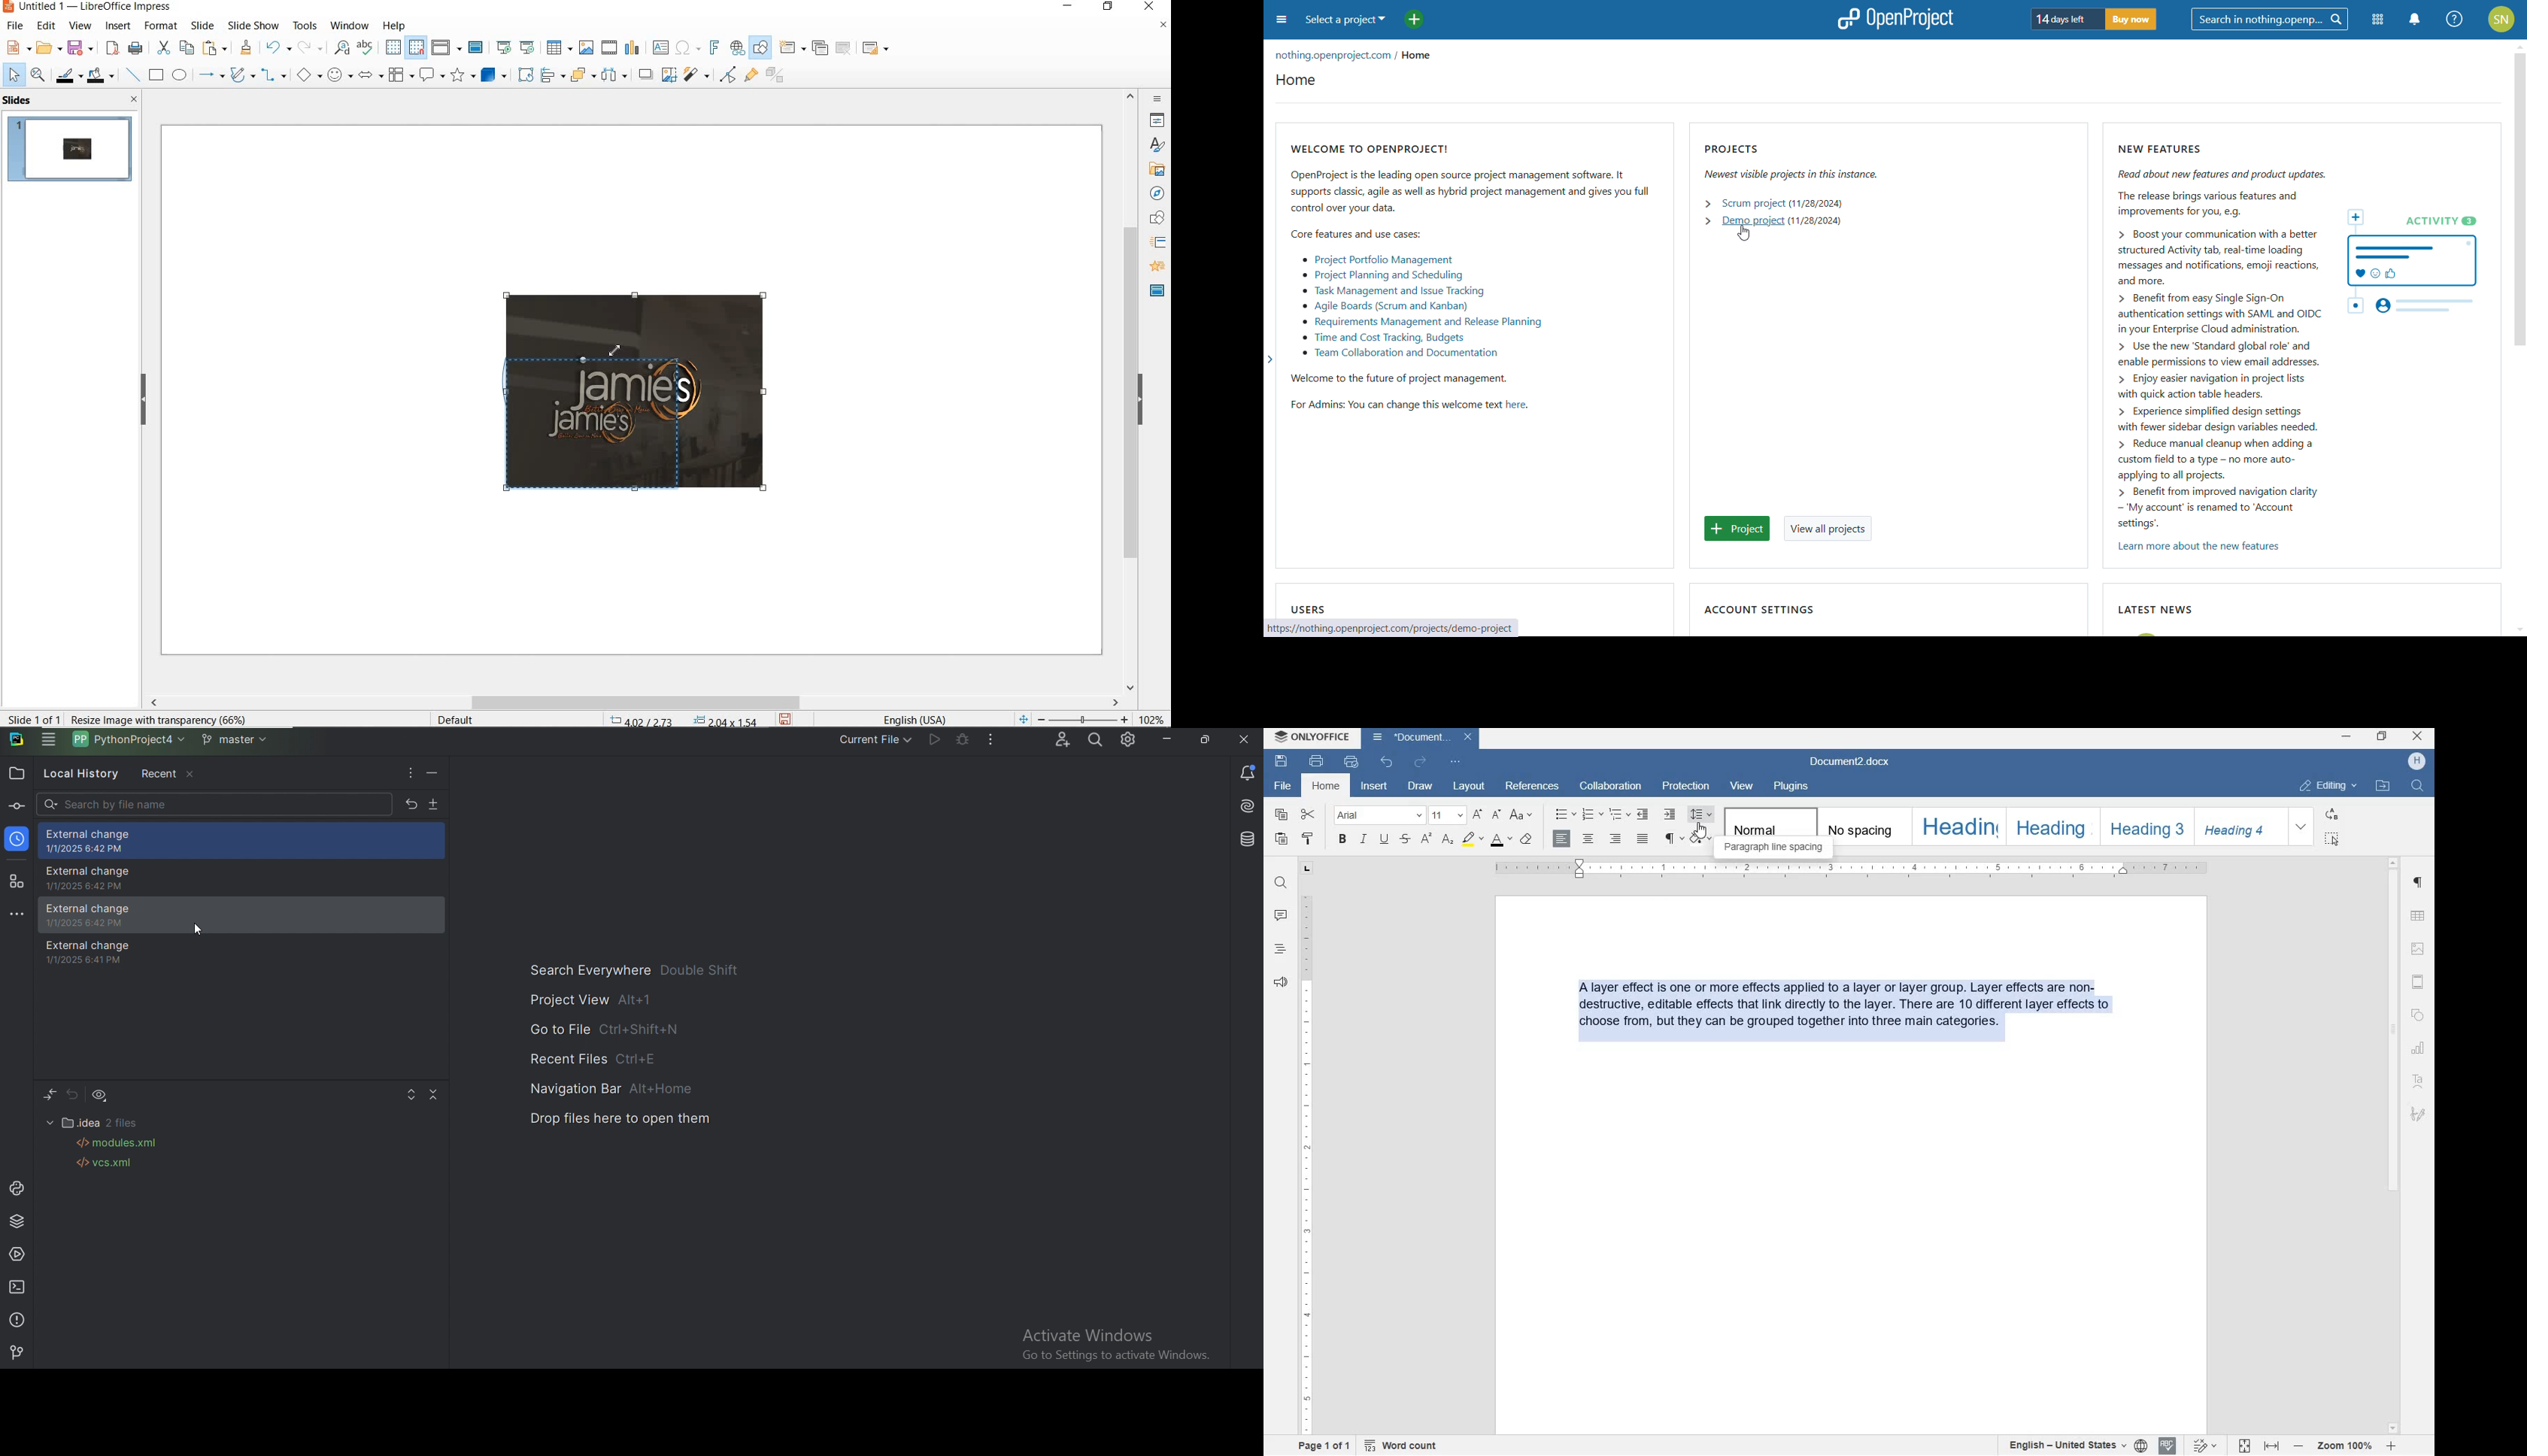  What do you see at coordinates (713, 48) in the screenshot?
I see `insert fontwork text` at bounding box center [713, 48].